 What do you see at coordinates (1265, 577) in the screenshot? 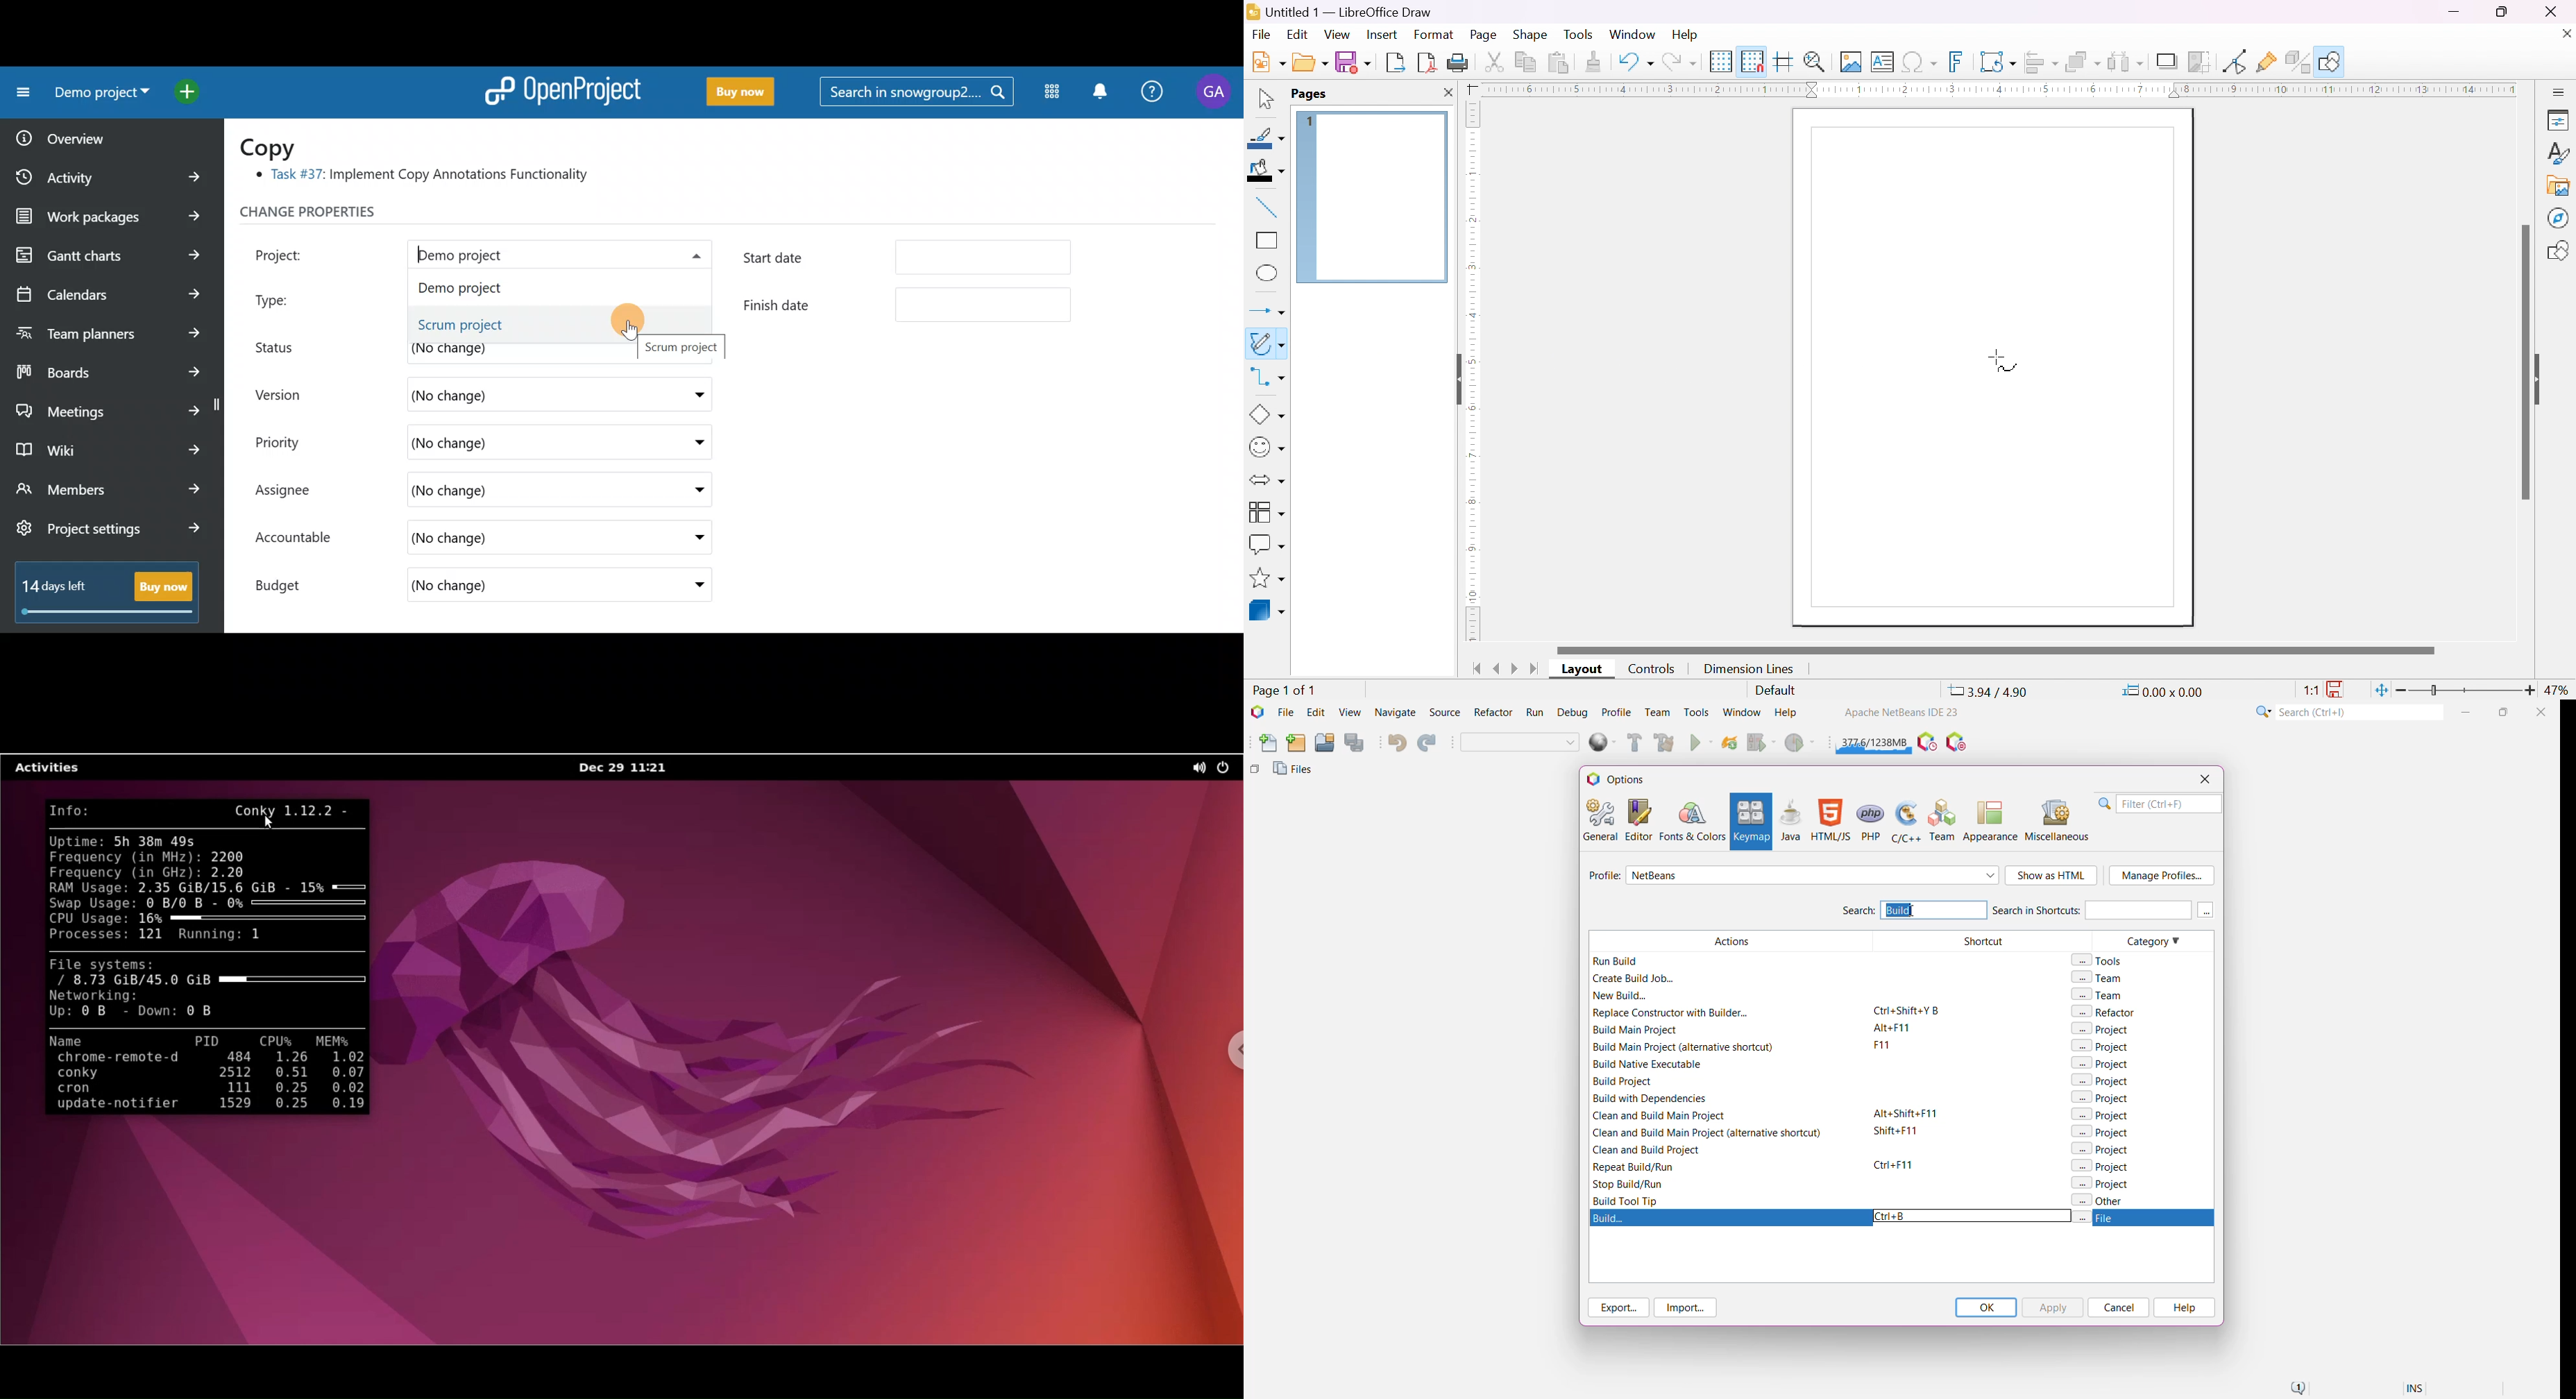
I see `stars & banners` at bounding box center [1265, 577].